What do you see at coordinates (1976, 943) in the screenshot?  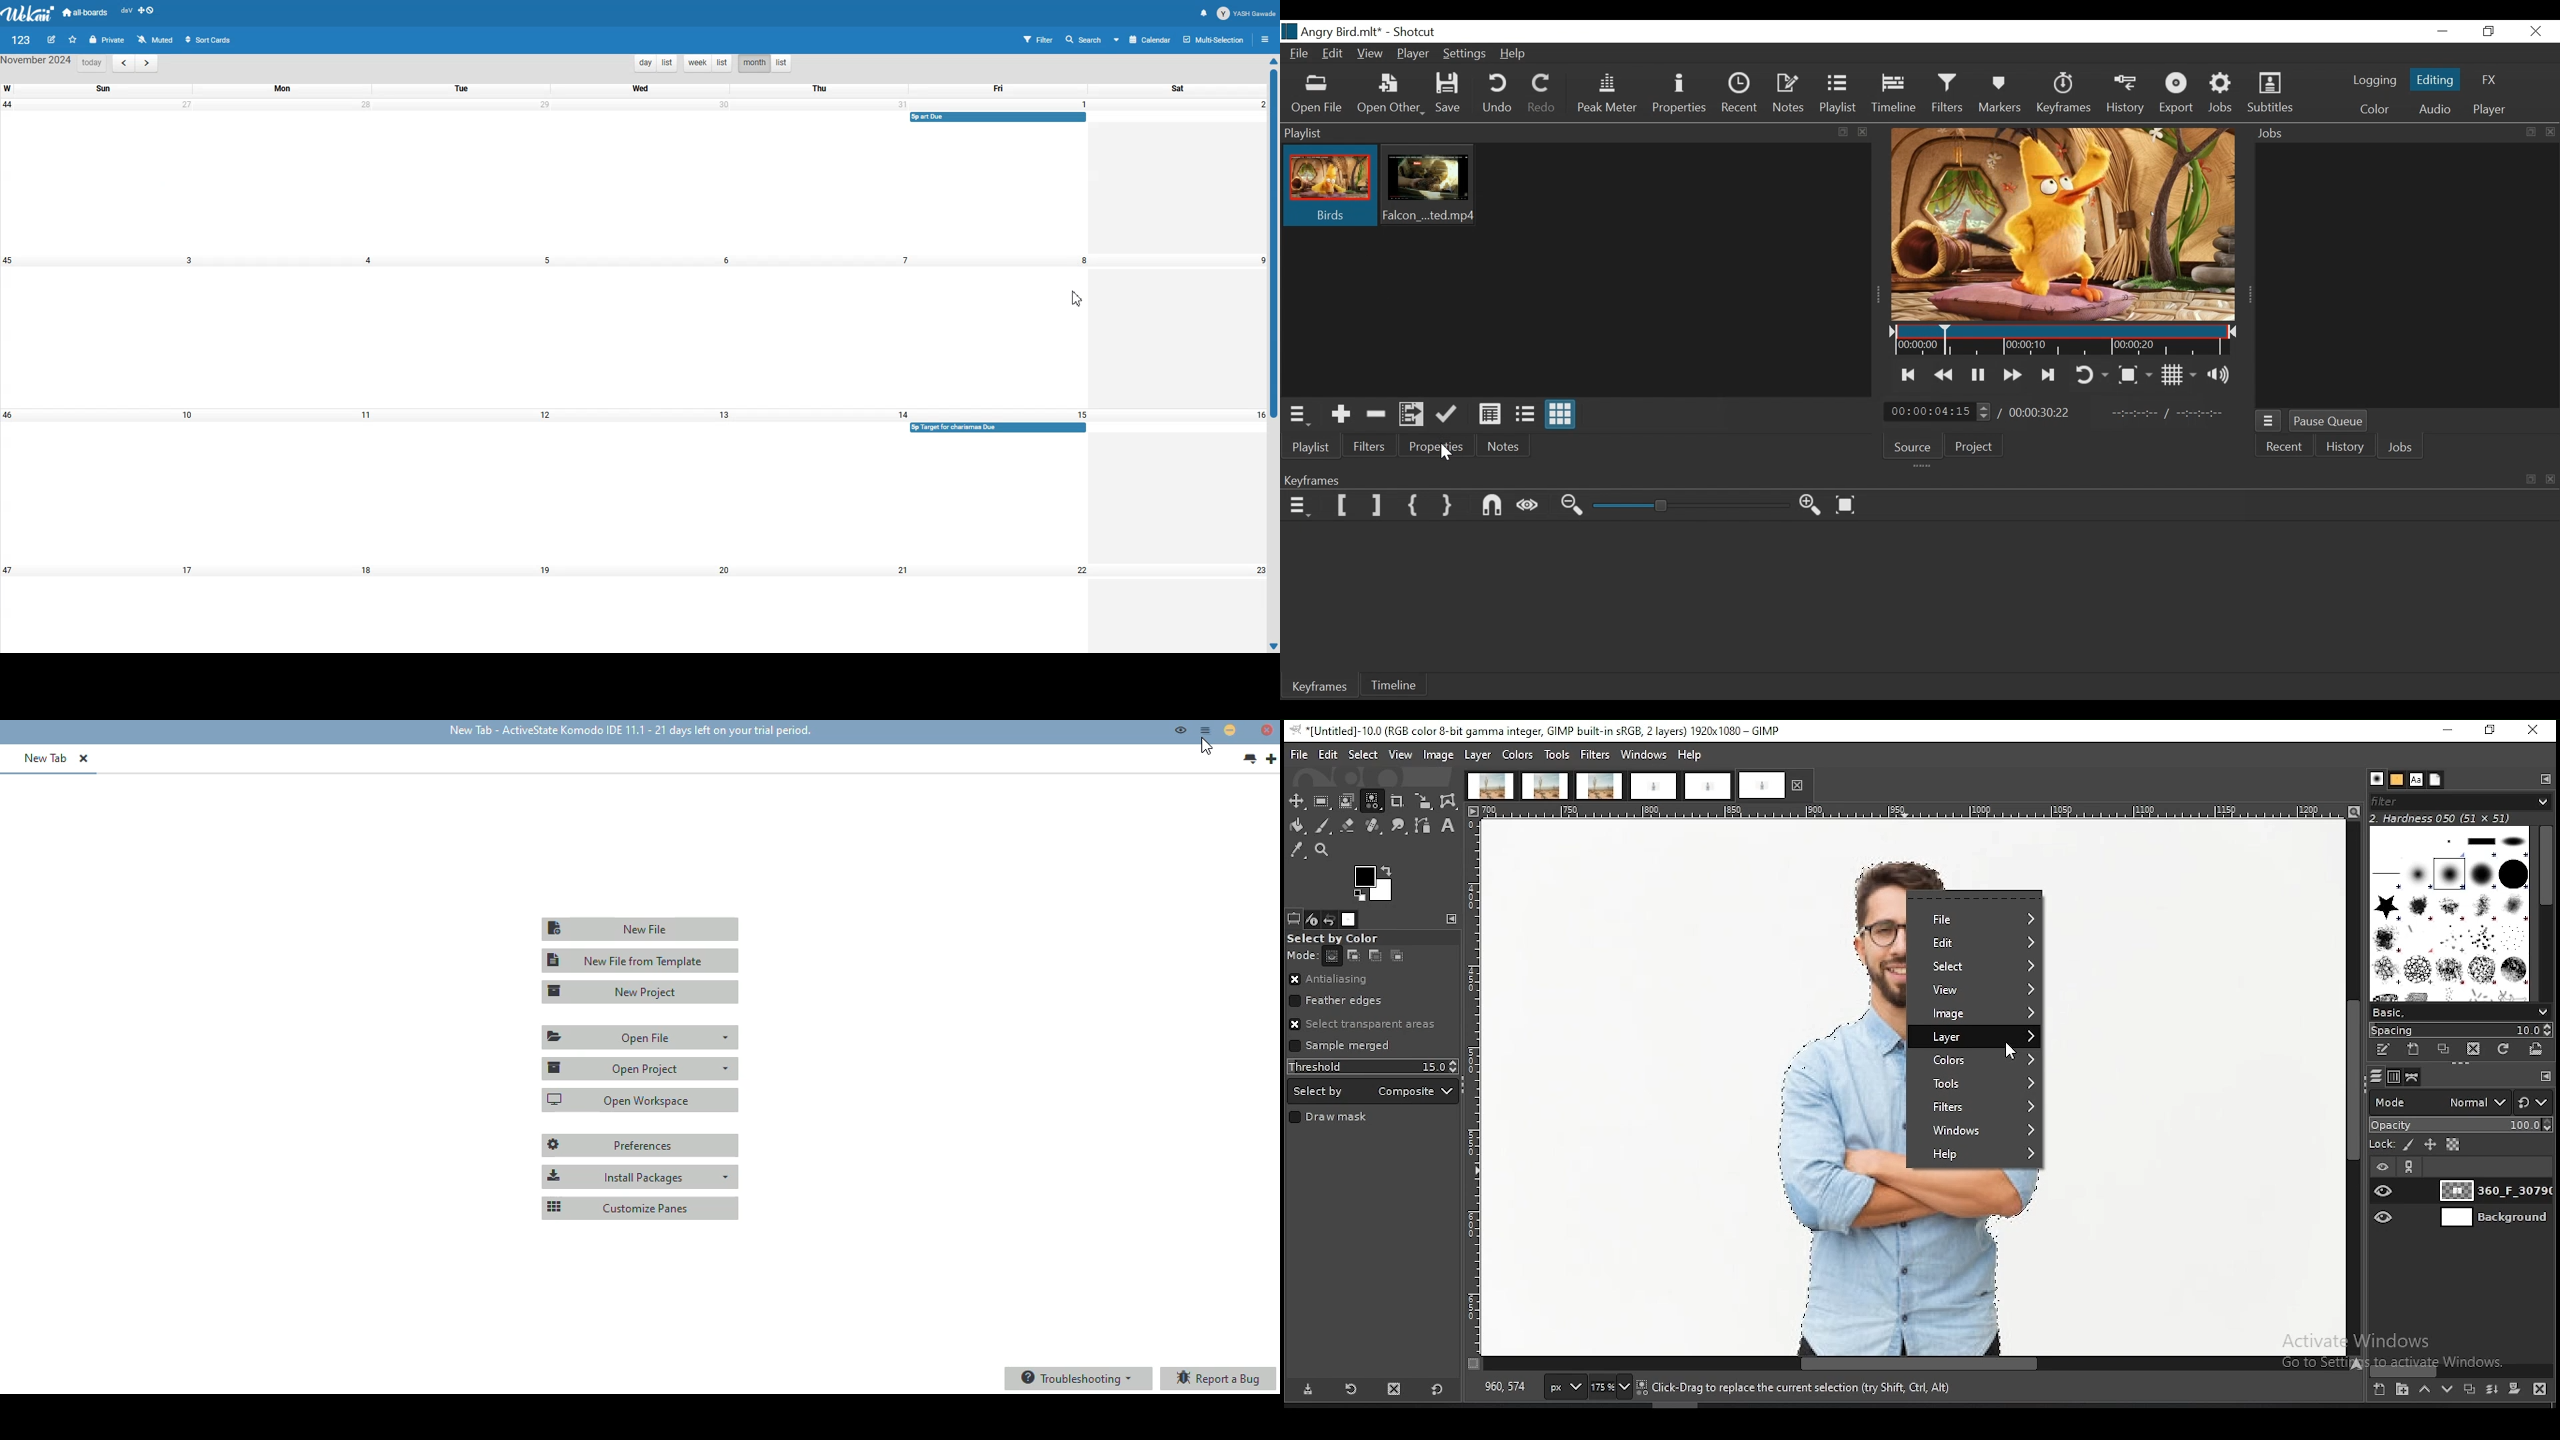 I see `edit` at bounding box center [1976, 943].